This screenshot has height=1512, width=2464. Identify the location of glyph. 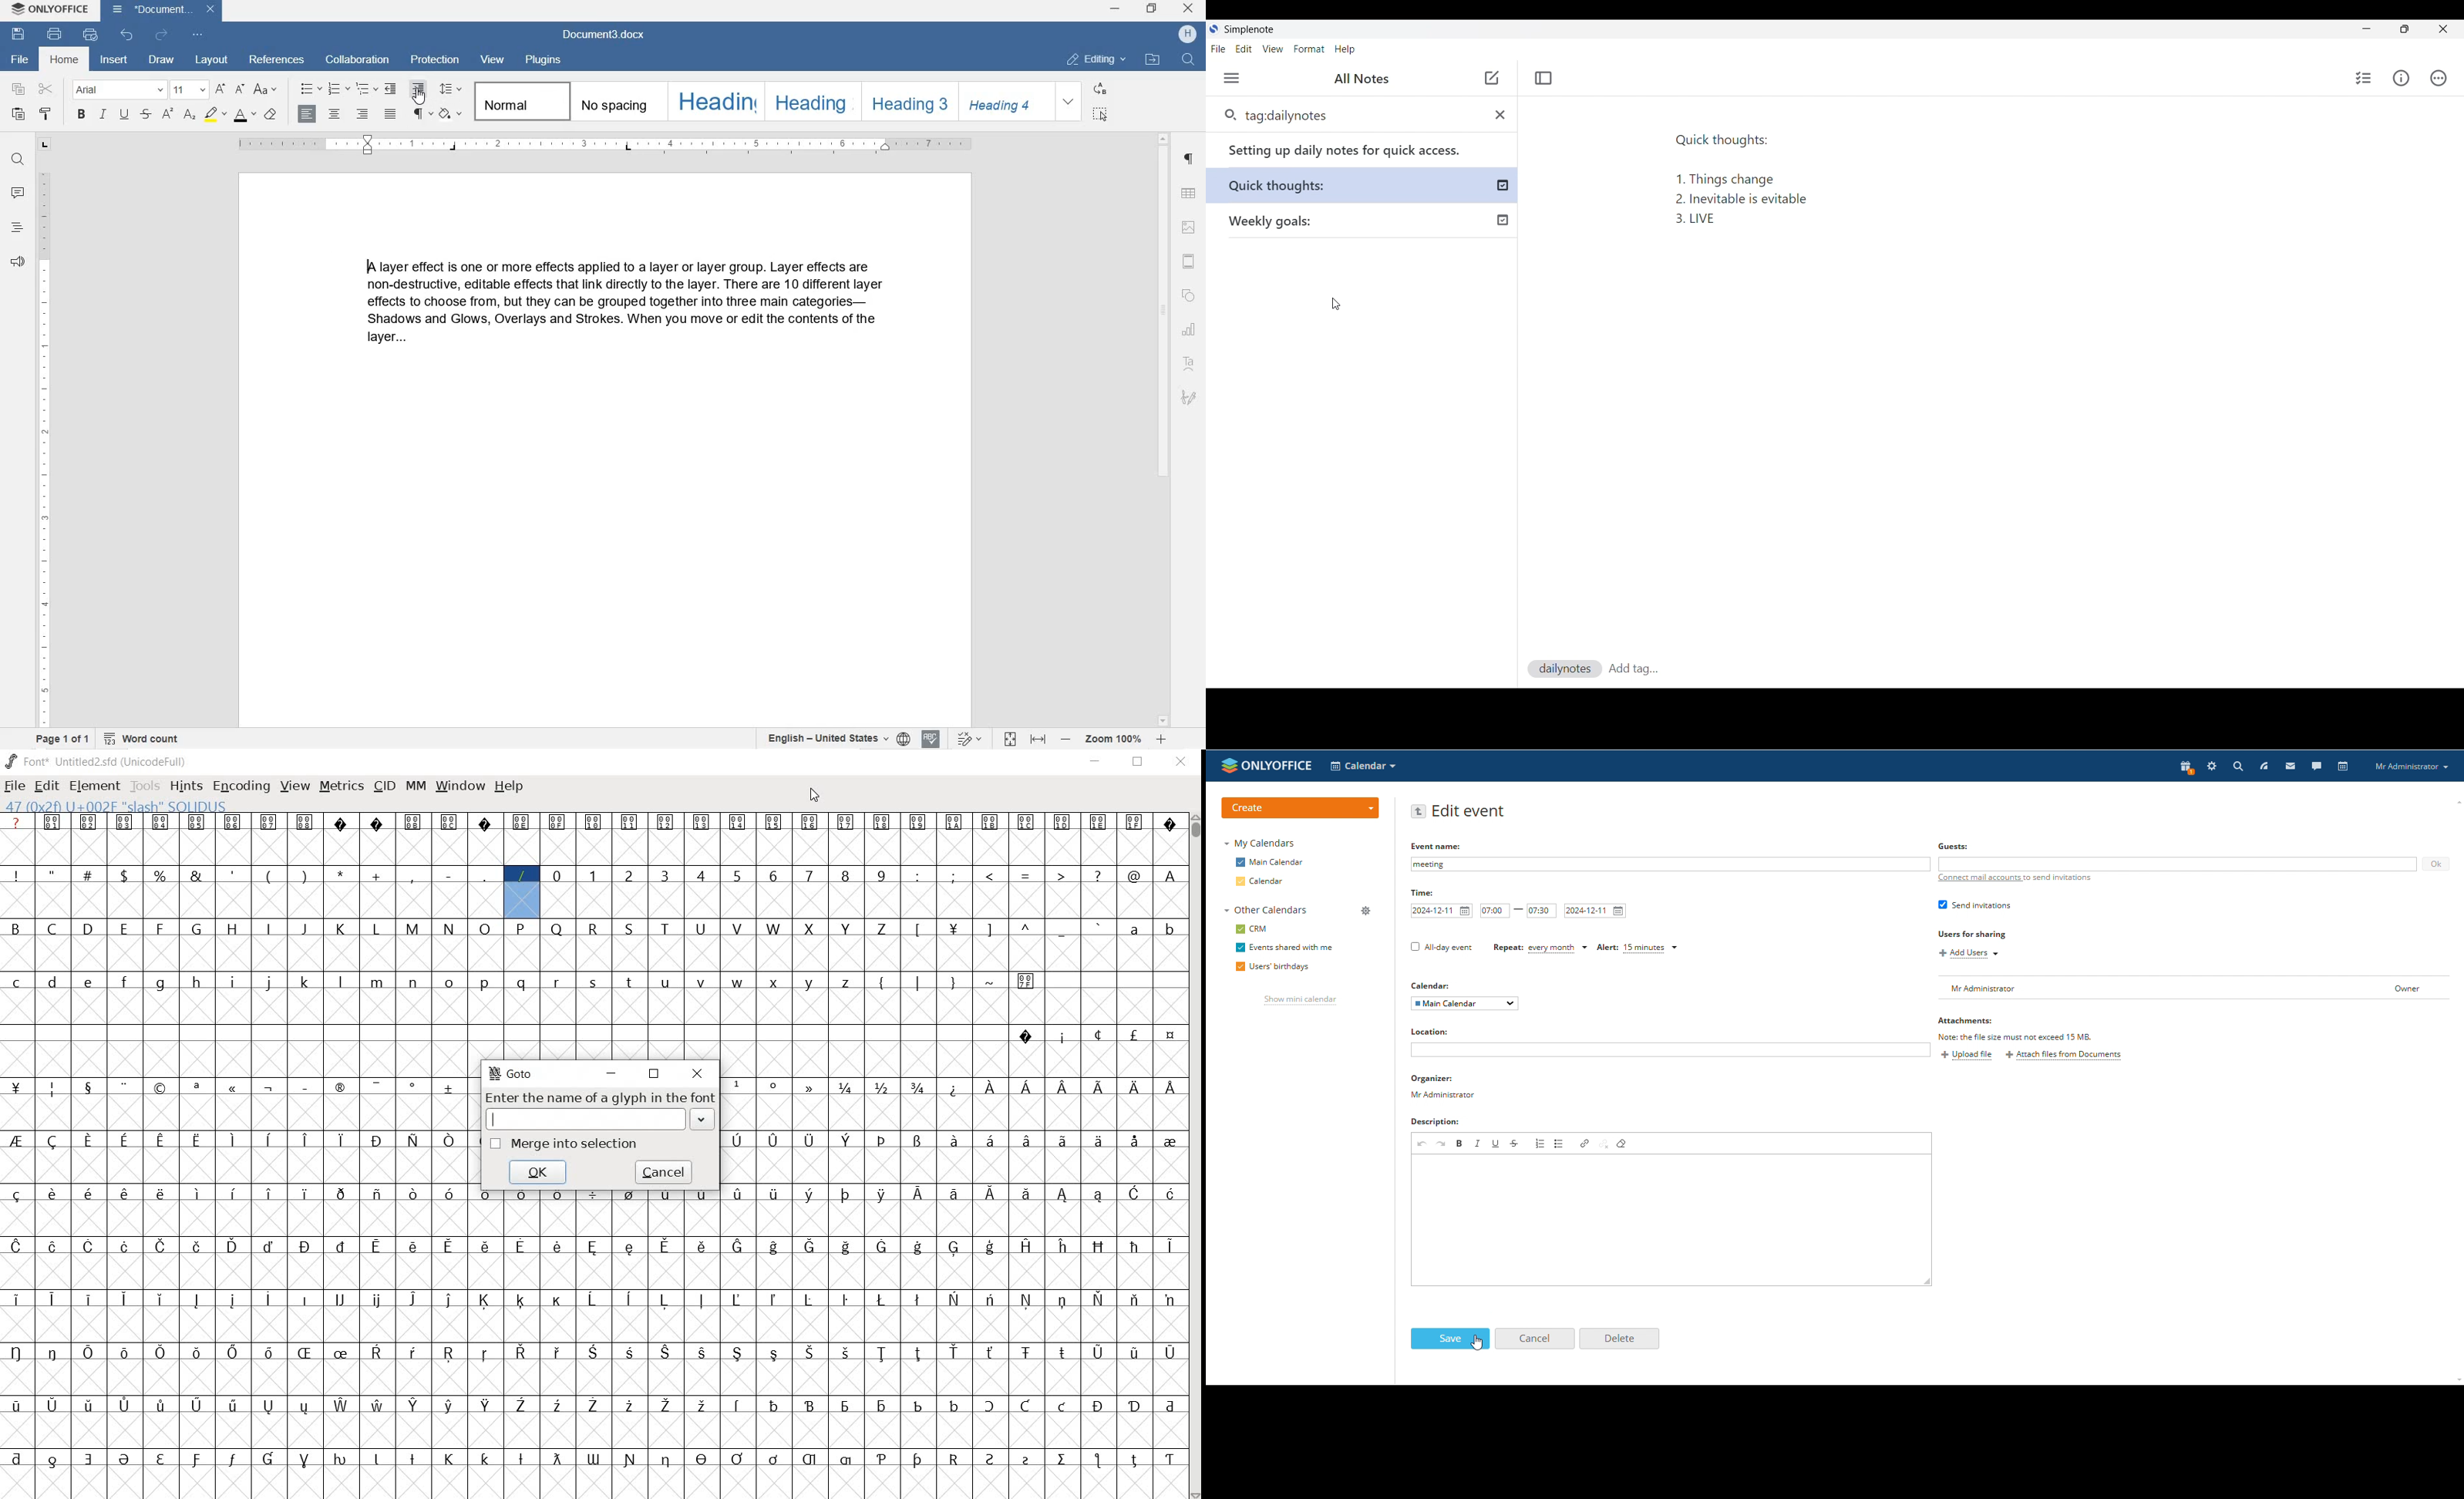
(1027, 927).